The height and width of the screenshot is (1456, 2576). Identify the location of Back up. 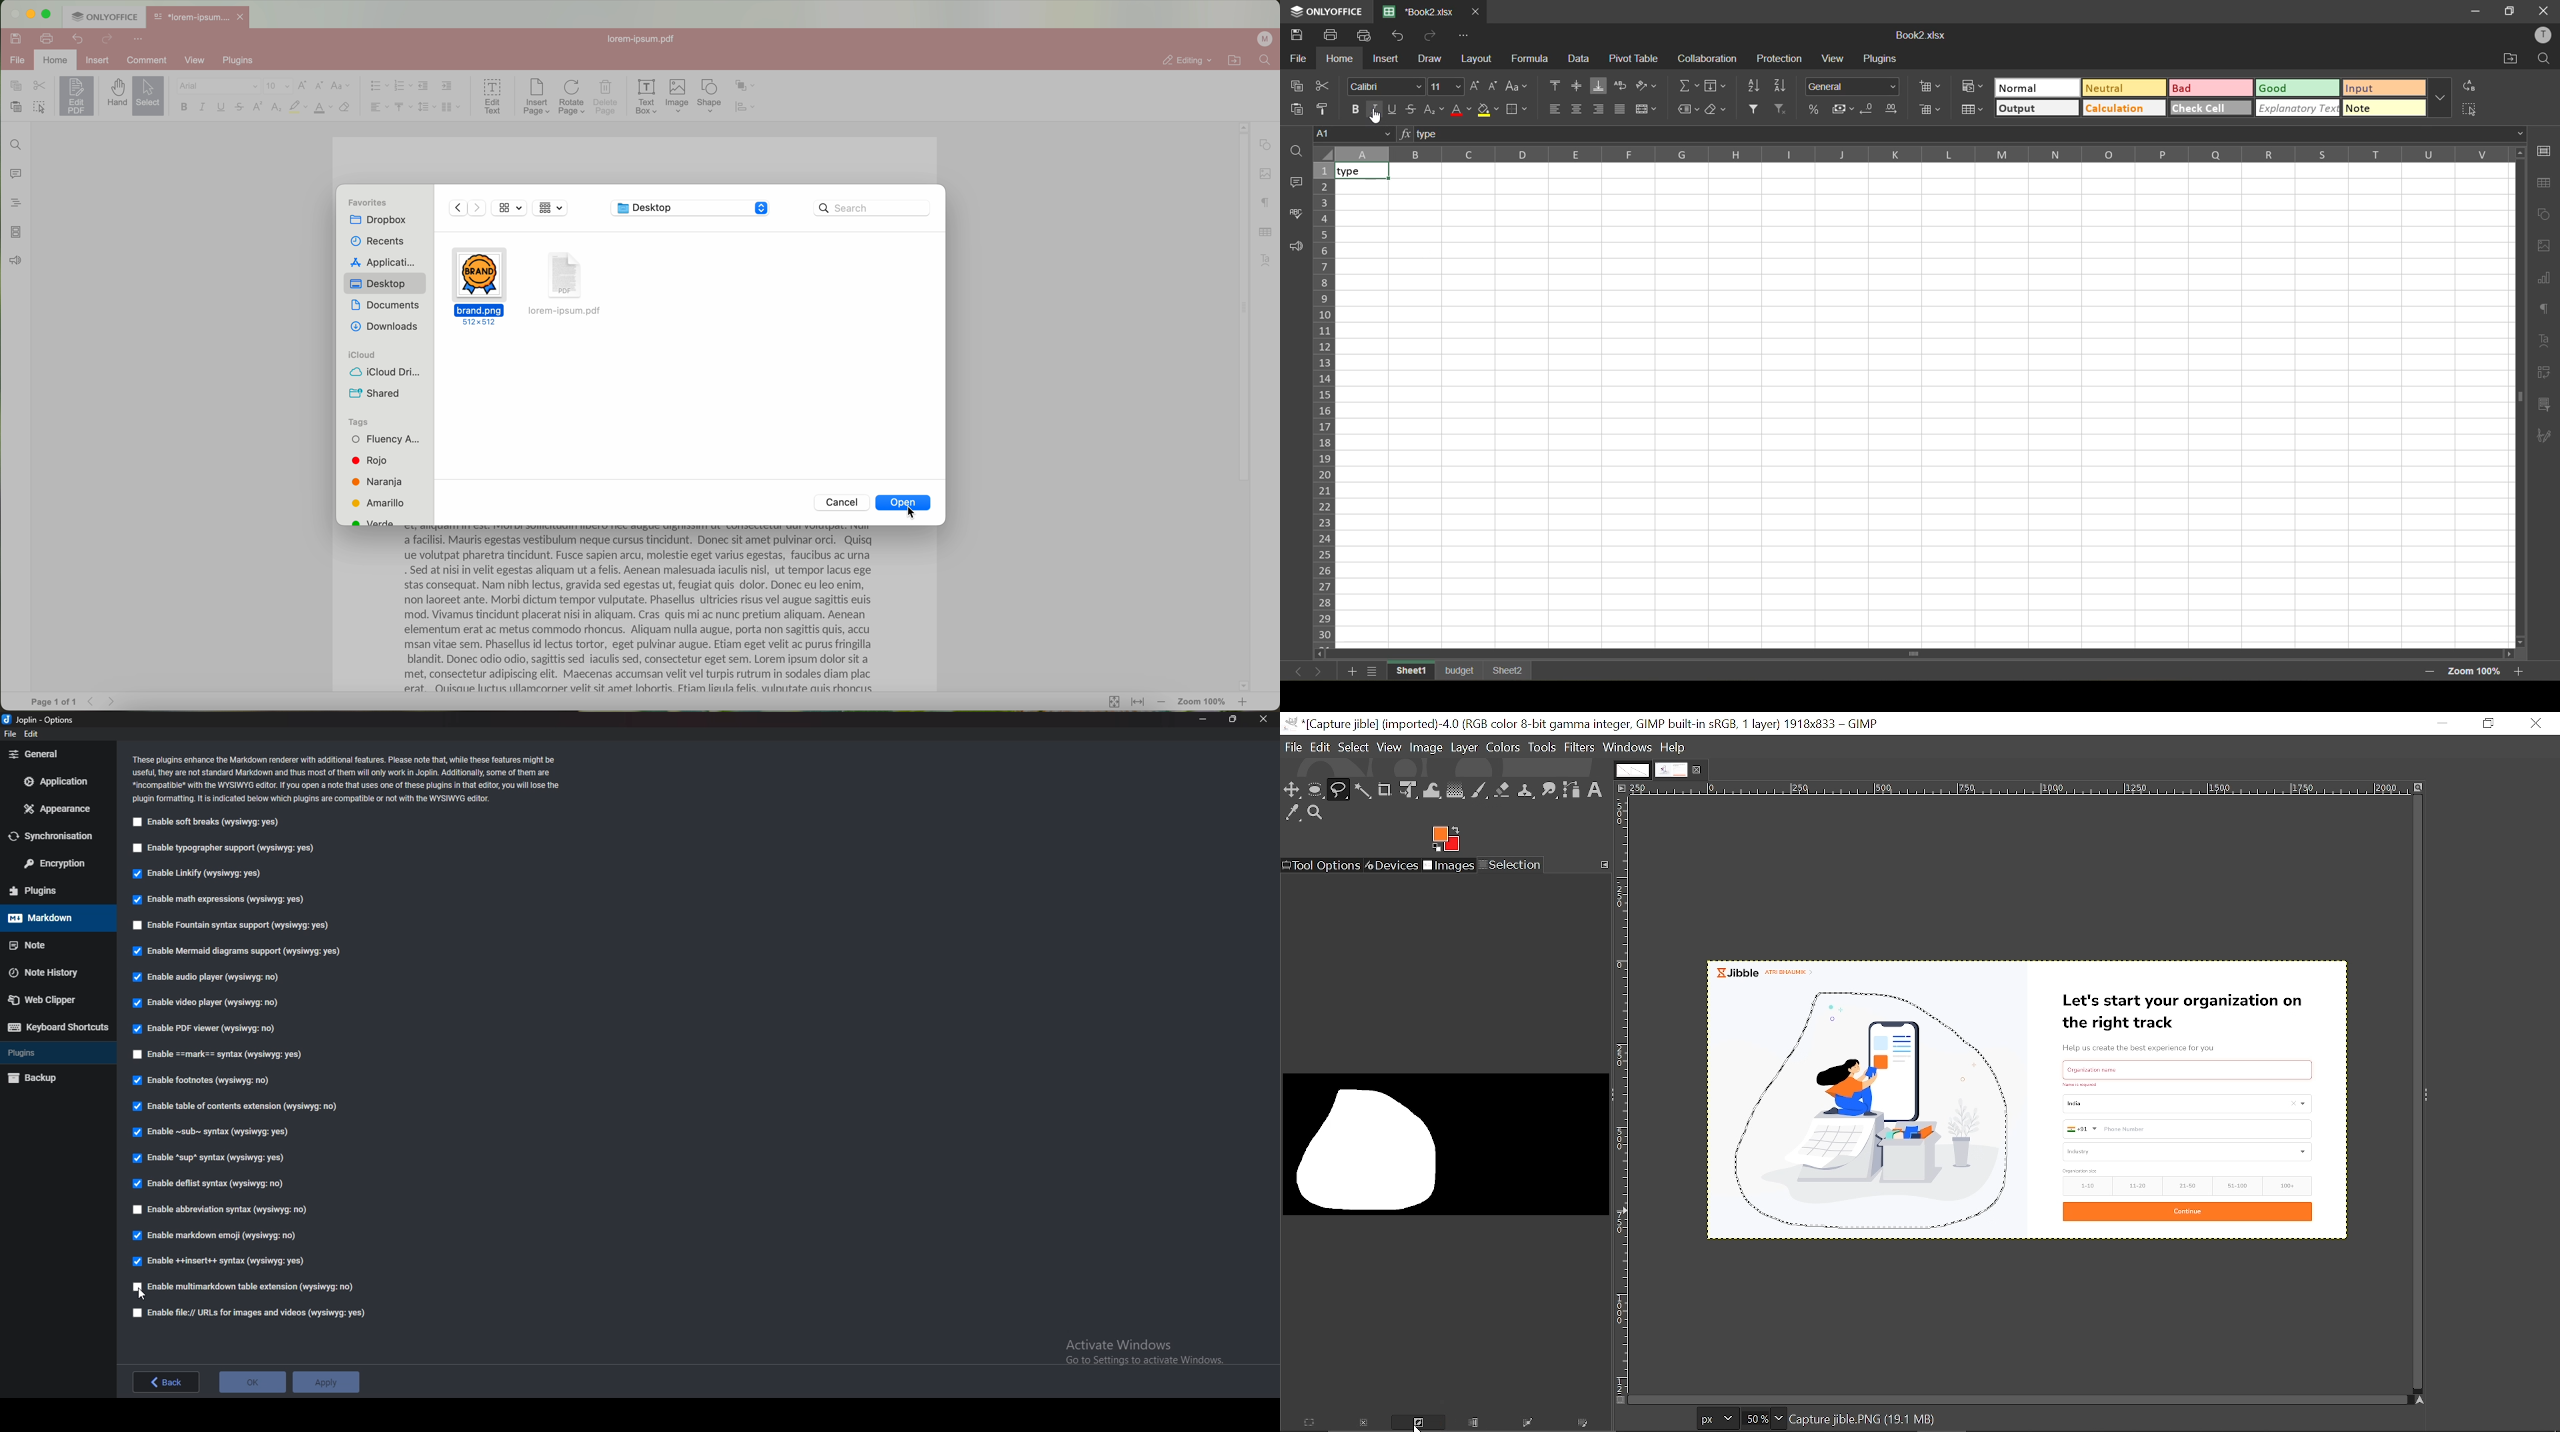
(54, 1080).